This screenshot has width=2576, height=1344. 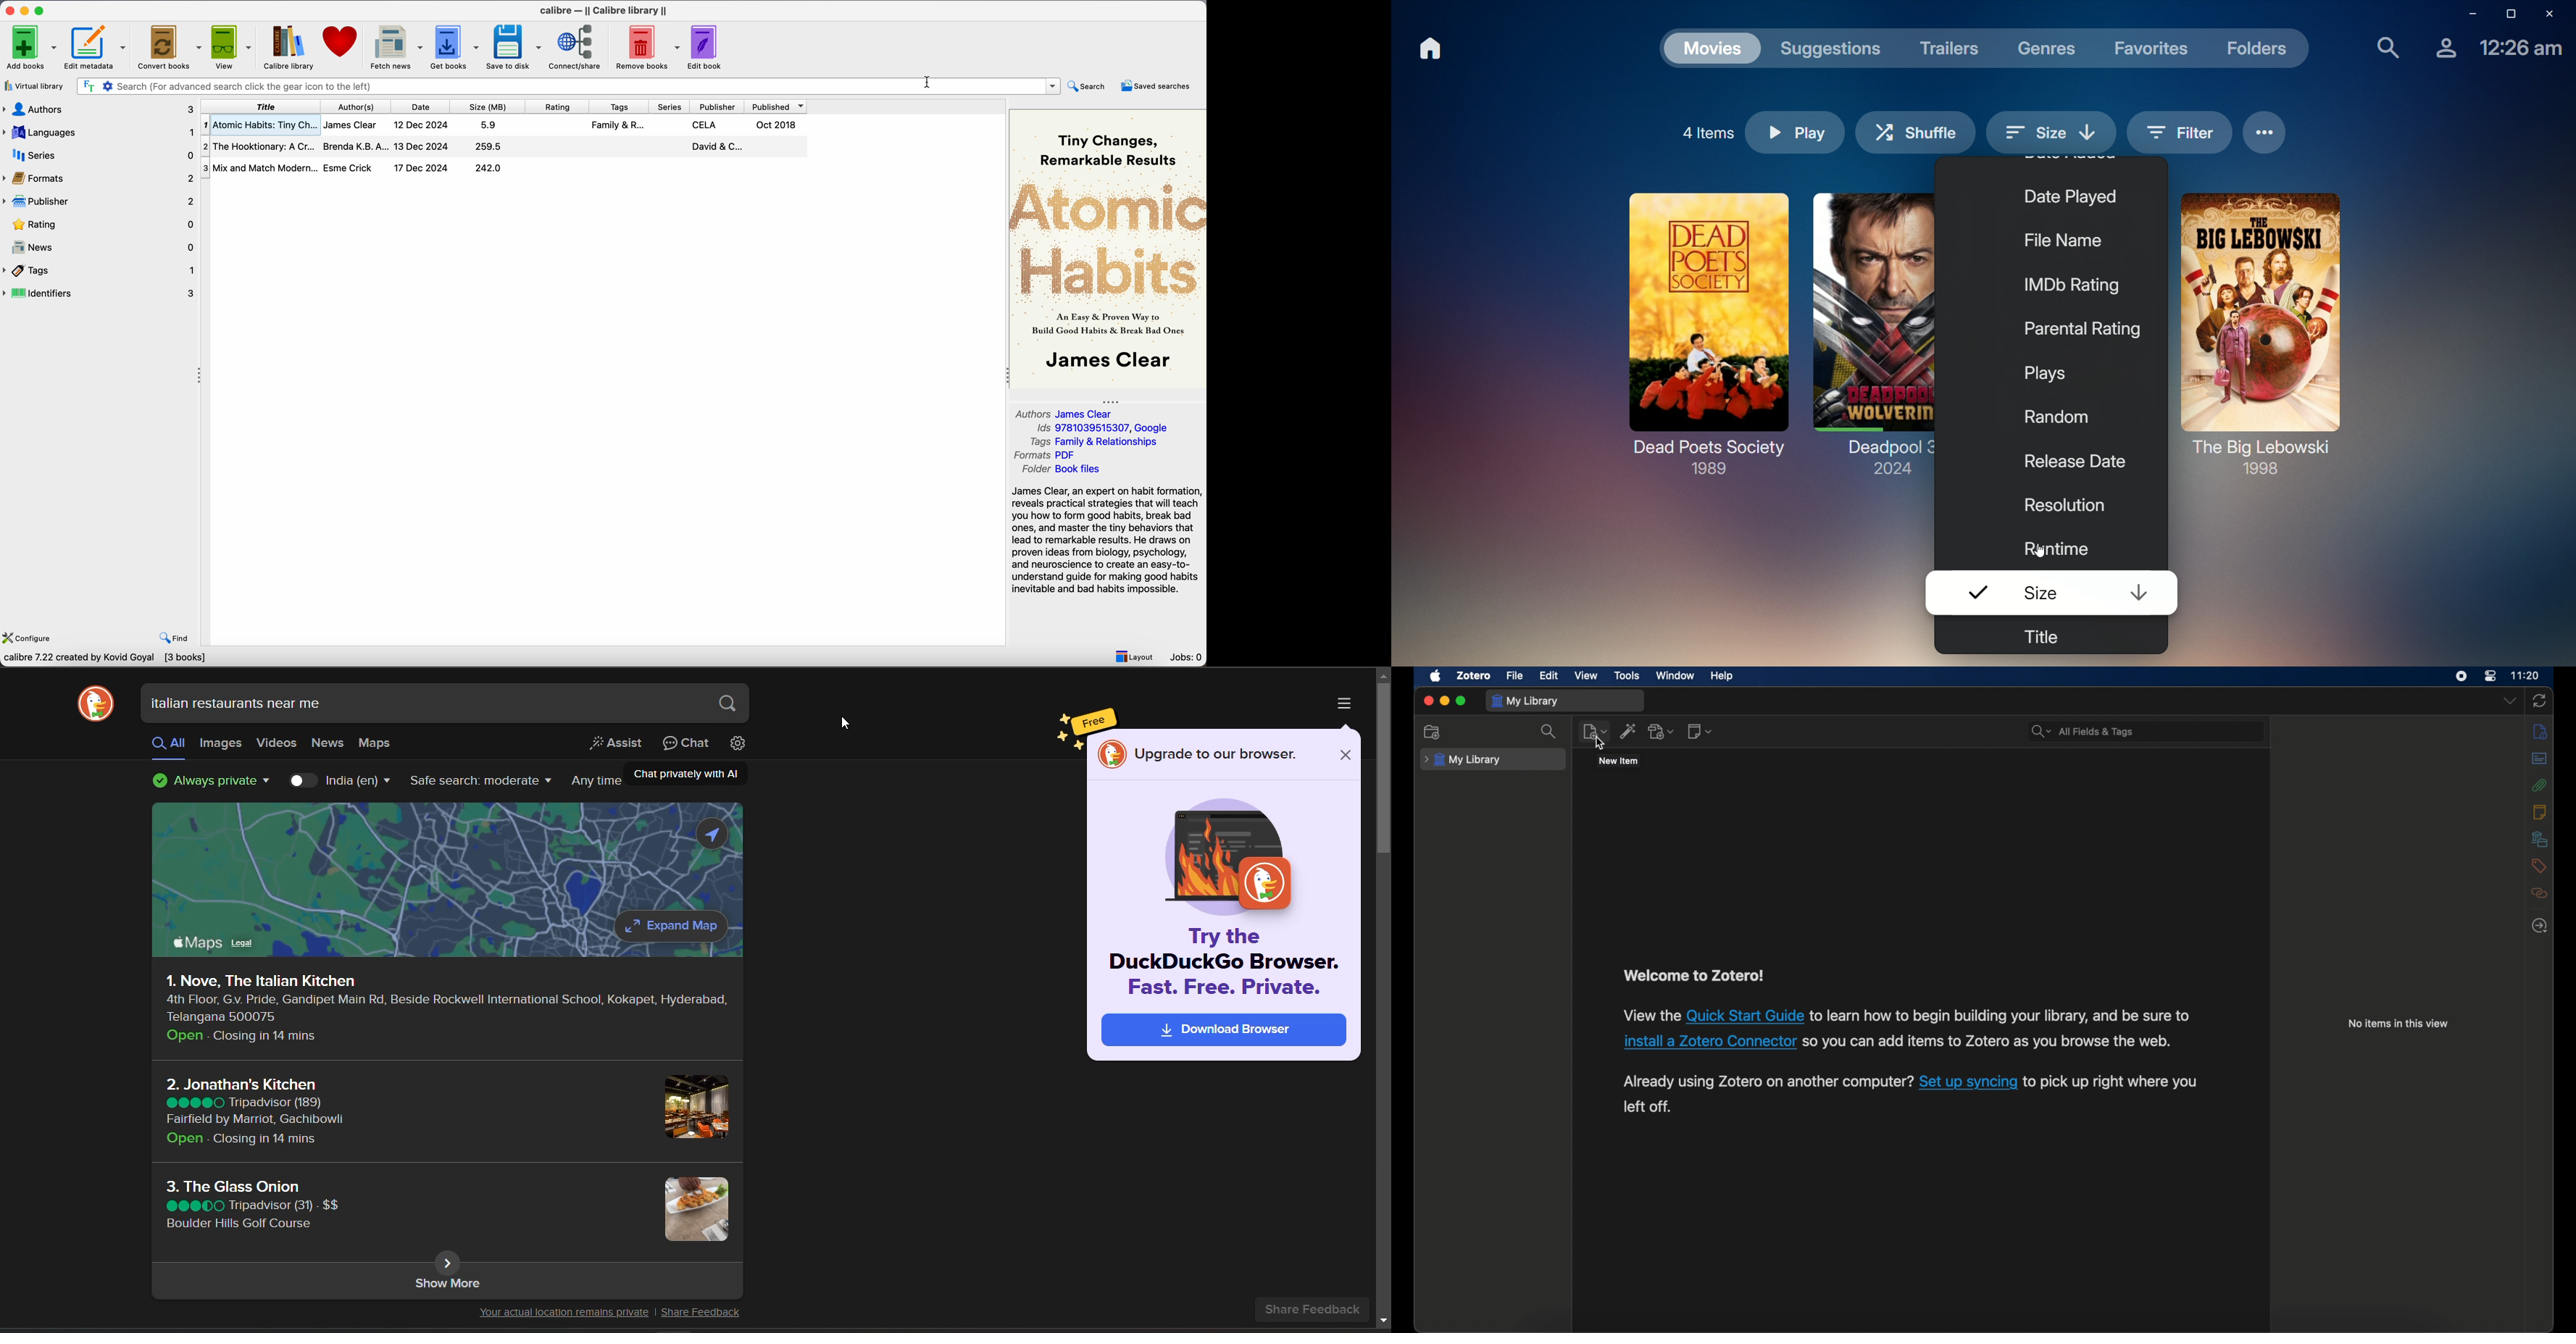 I want to click on view, so click(x=1587, y=676).